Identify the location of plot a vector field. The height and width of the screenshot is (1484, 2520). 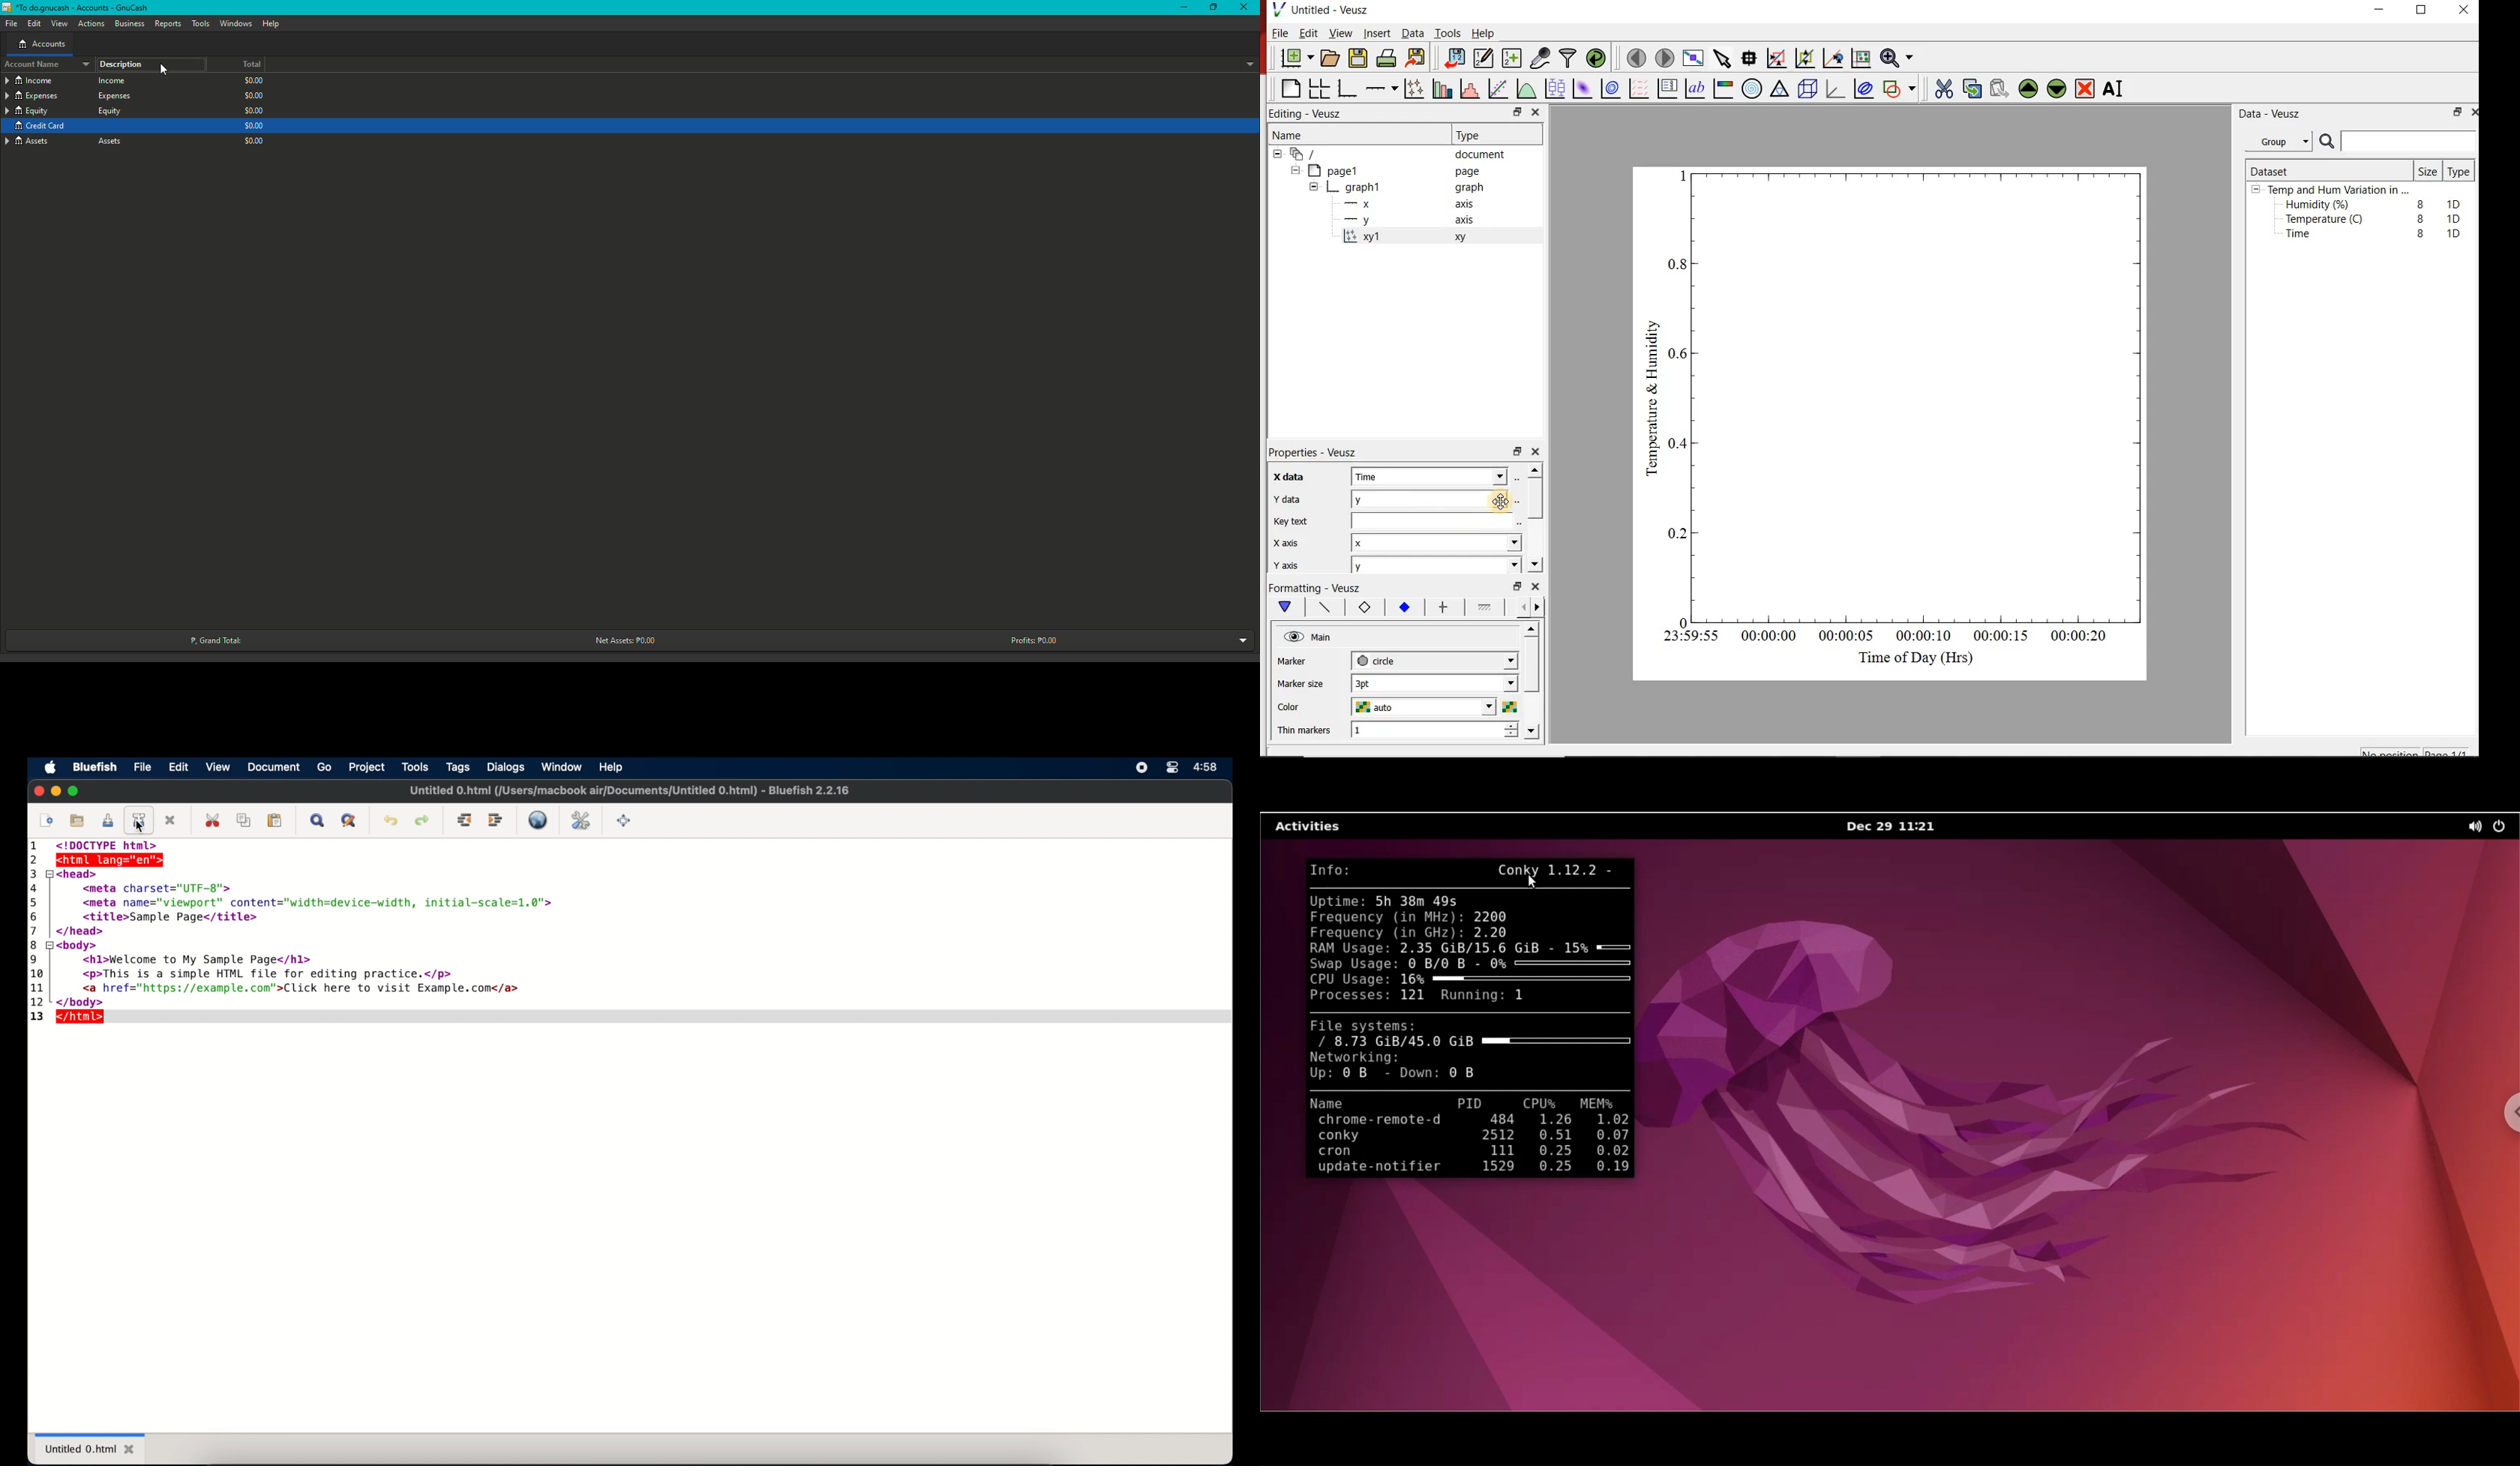
(1639, 89).